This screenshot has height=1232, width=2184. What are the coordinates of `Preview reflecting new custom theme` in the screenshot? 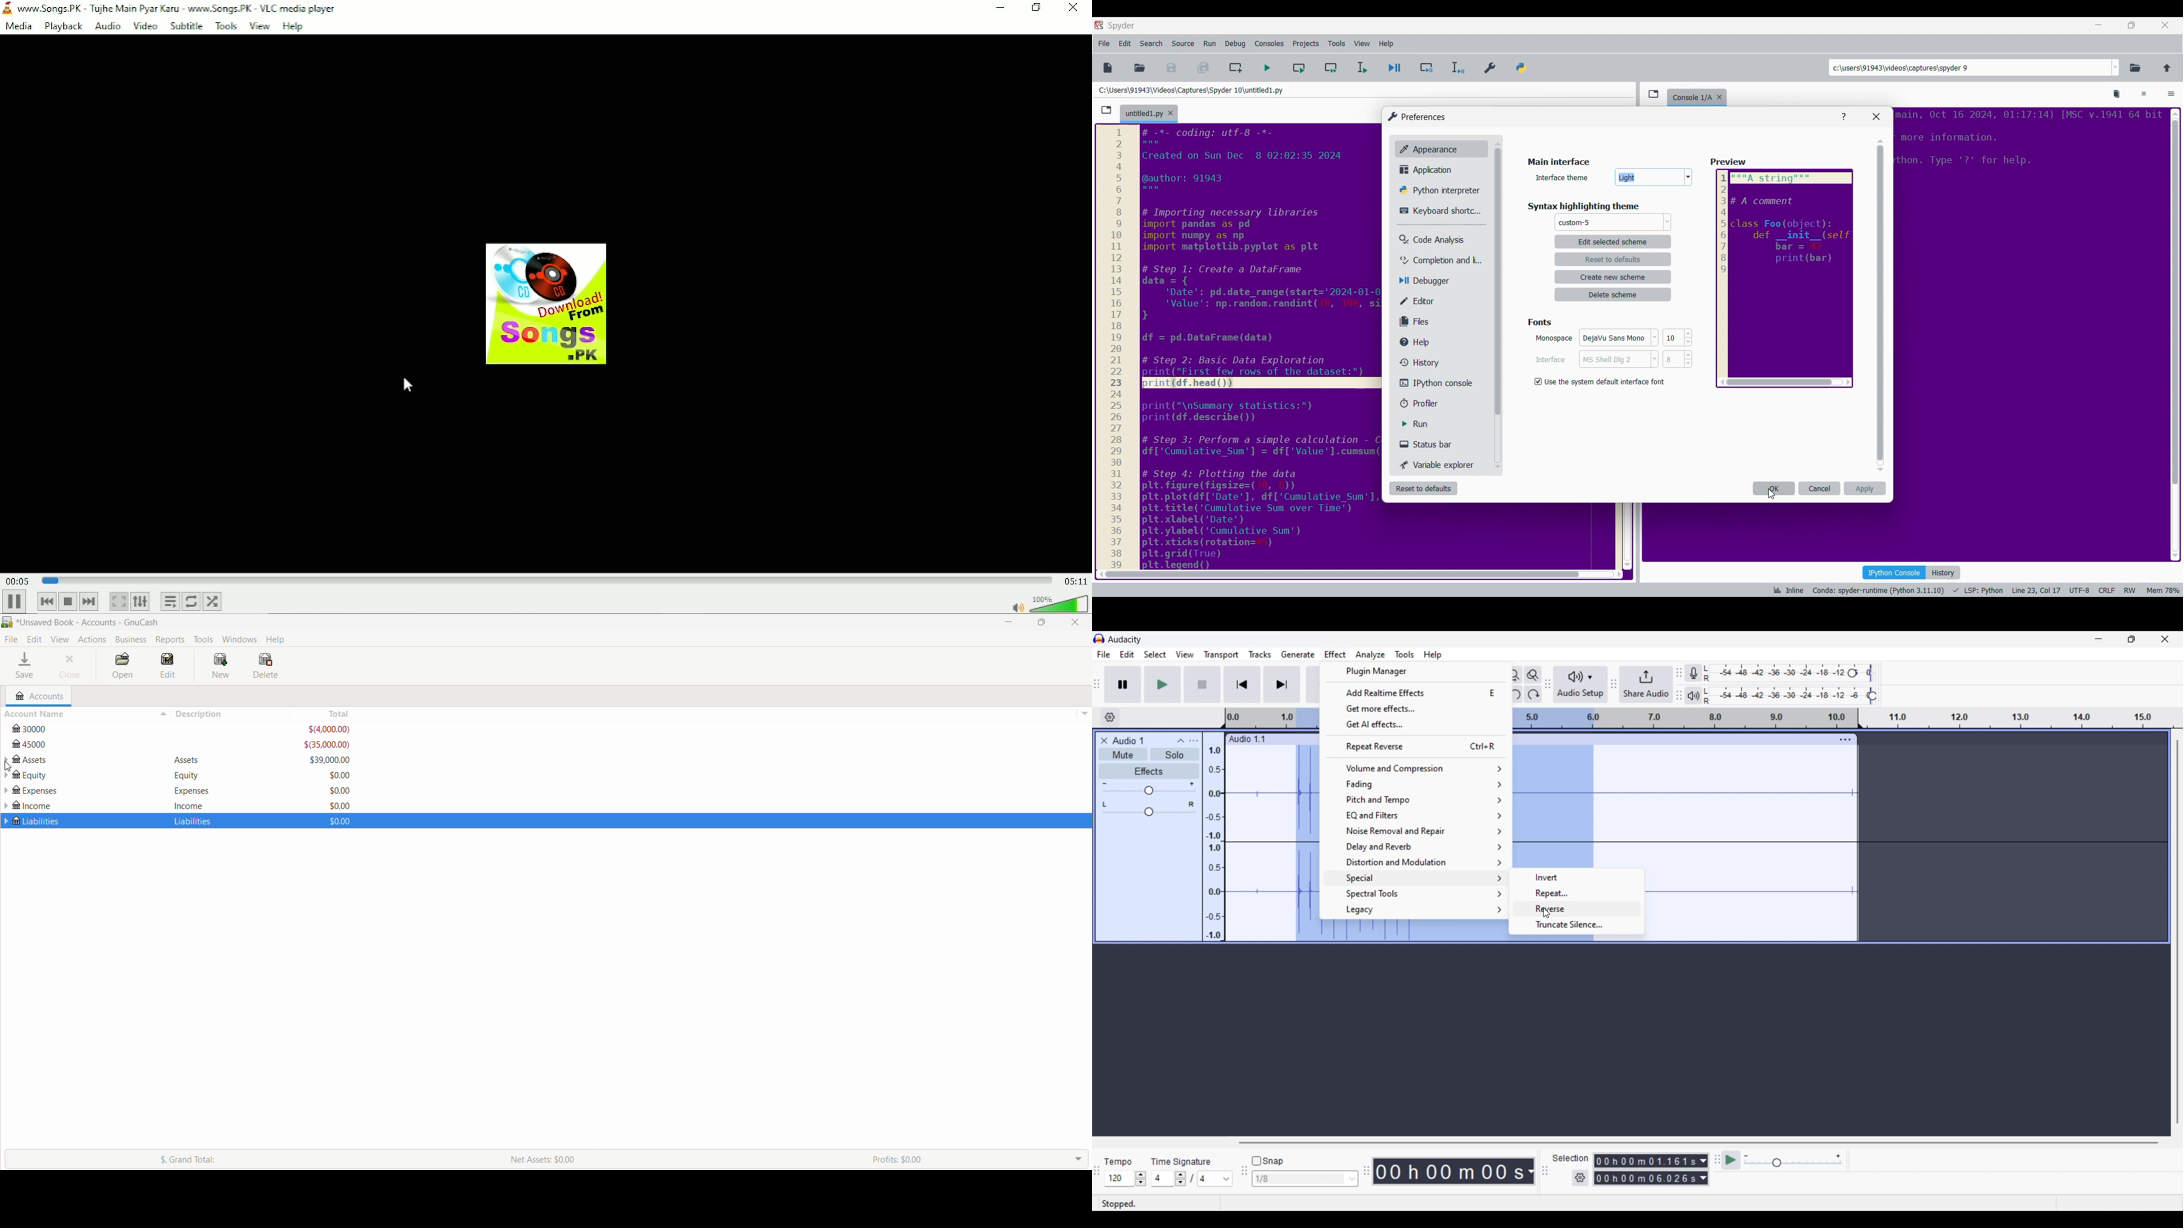 It's located at (1785, 279).